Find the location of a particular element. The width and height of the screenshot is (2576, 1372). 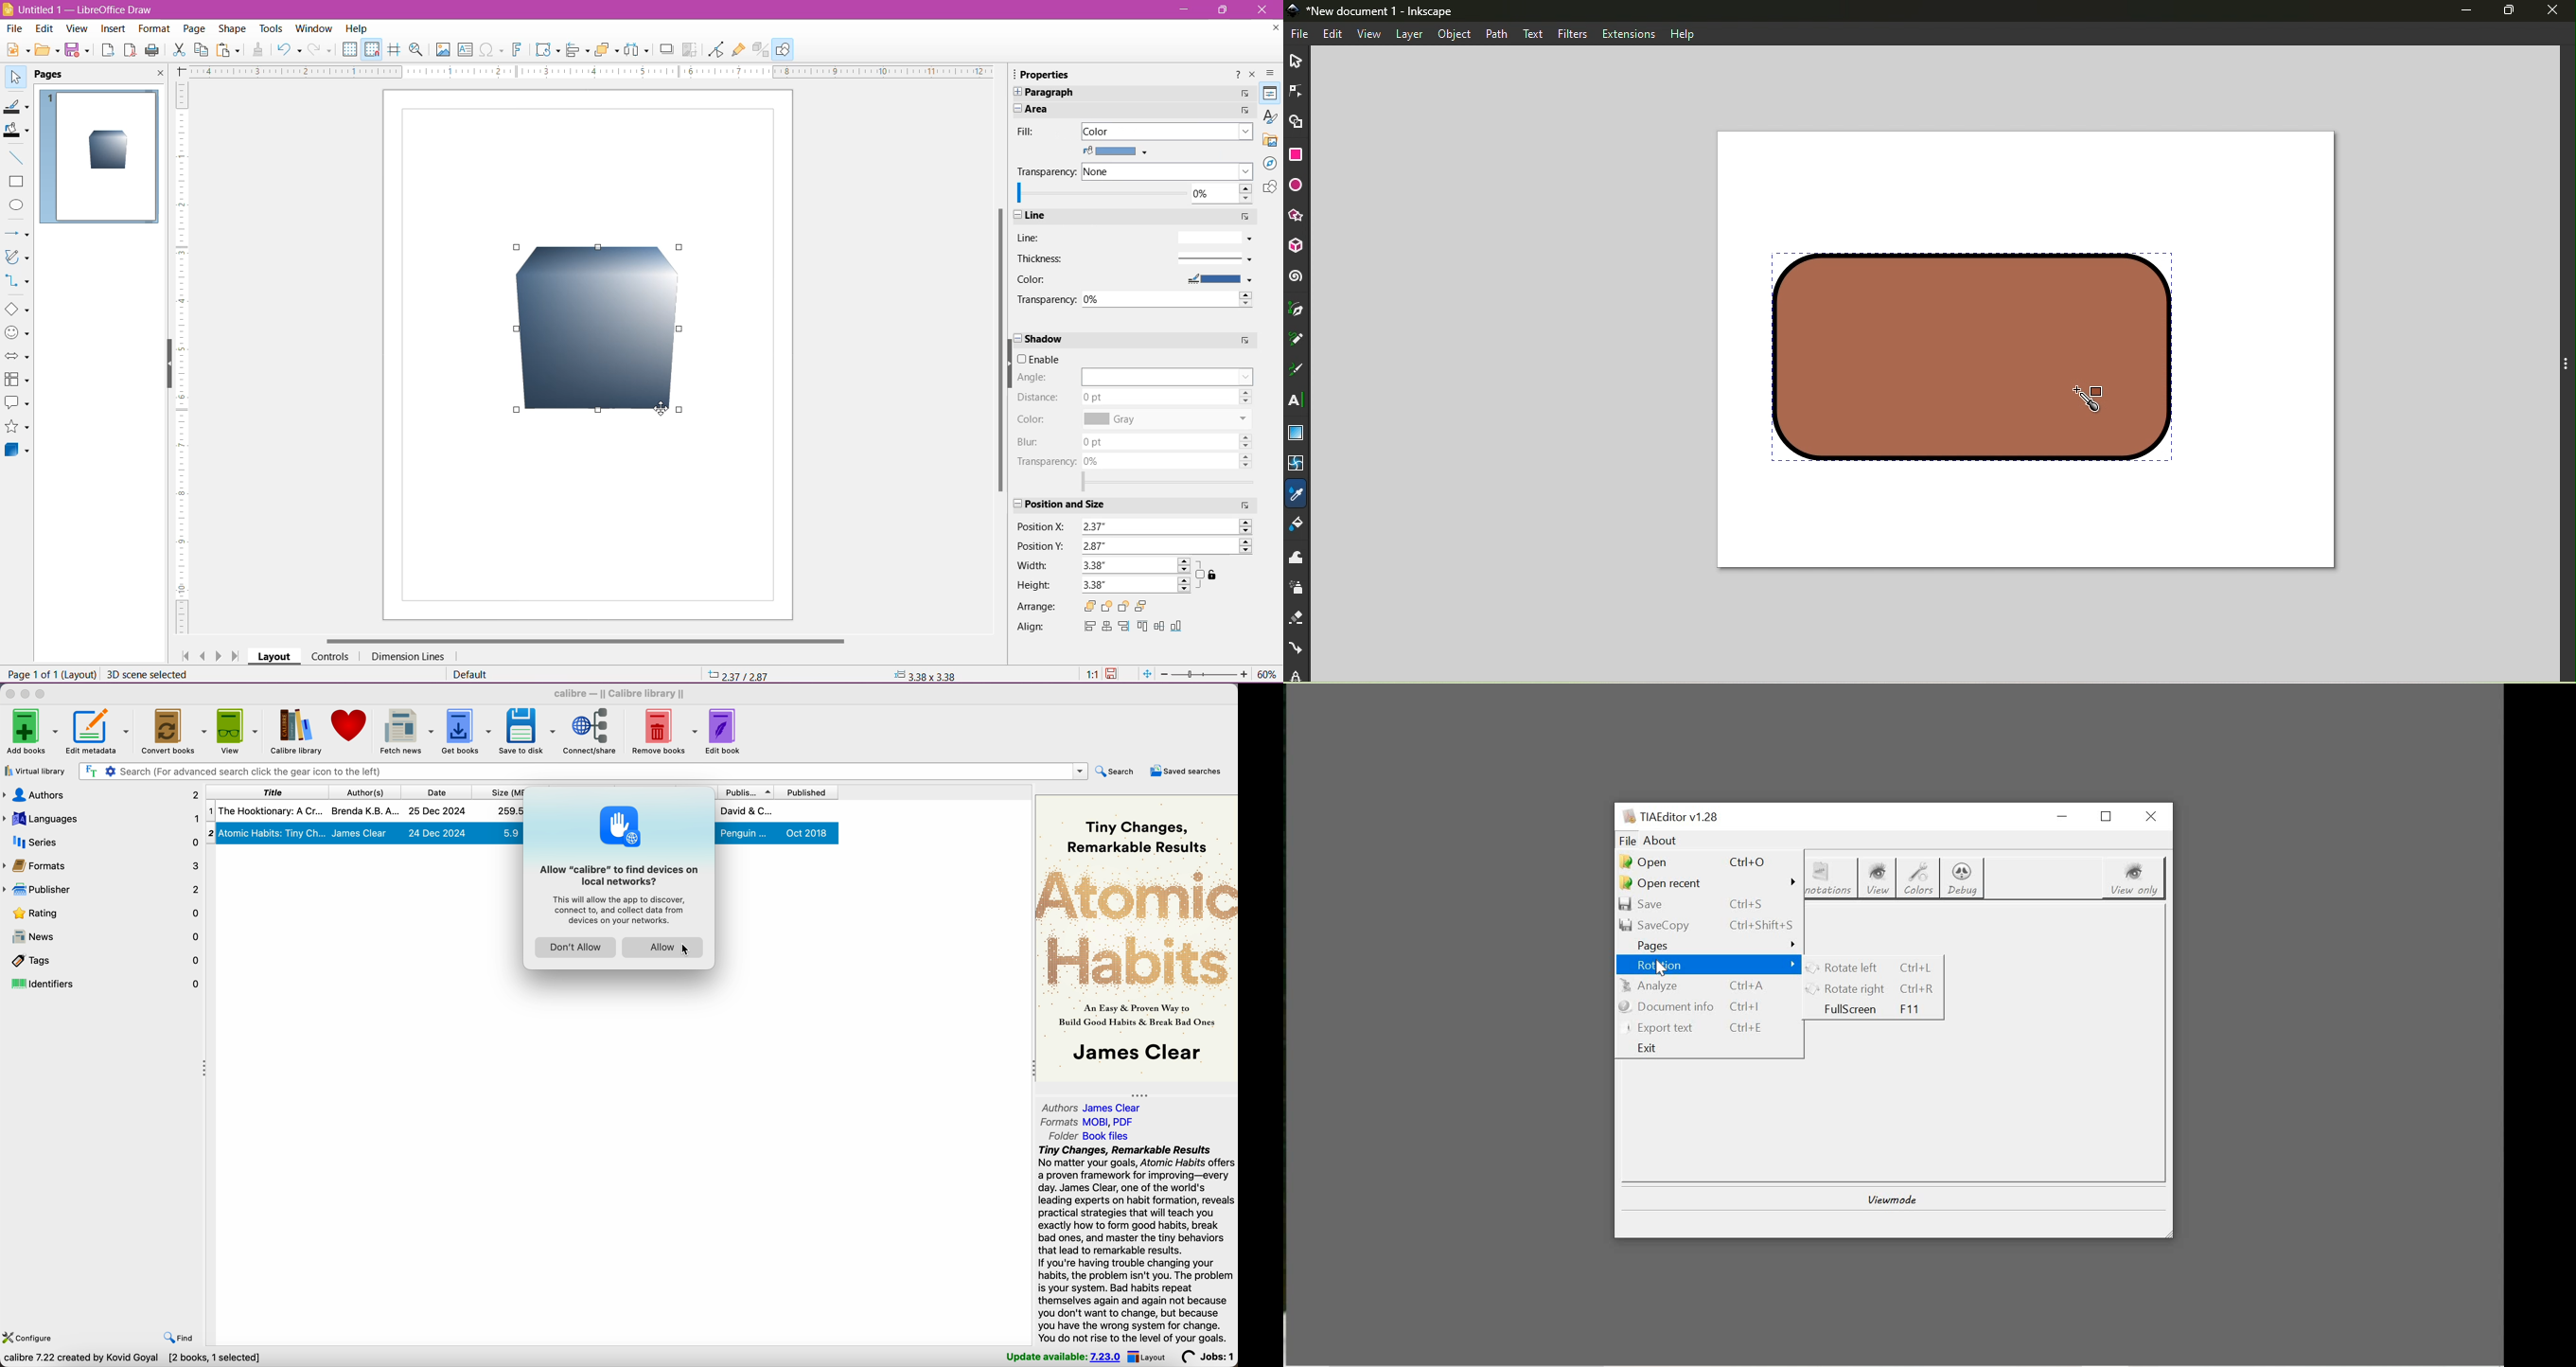

Expand/Close is located at coordinates (1017, 215).